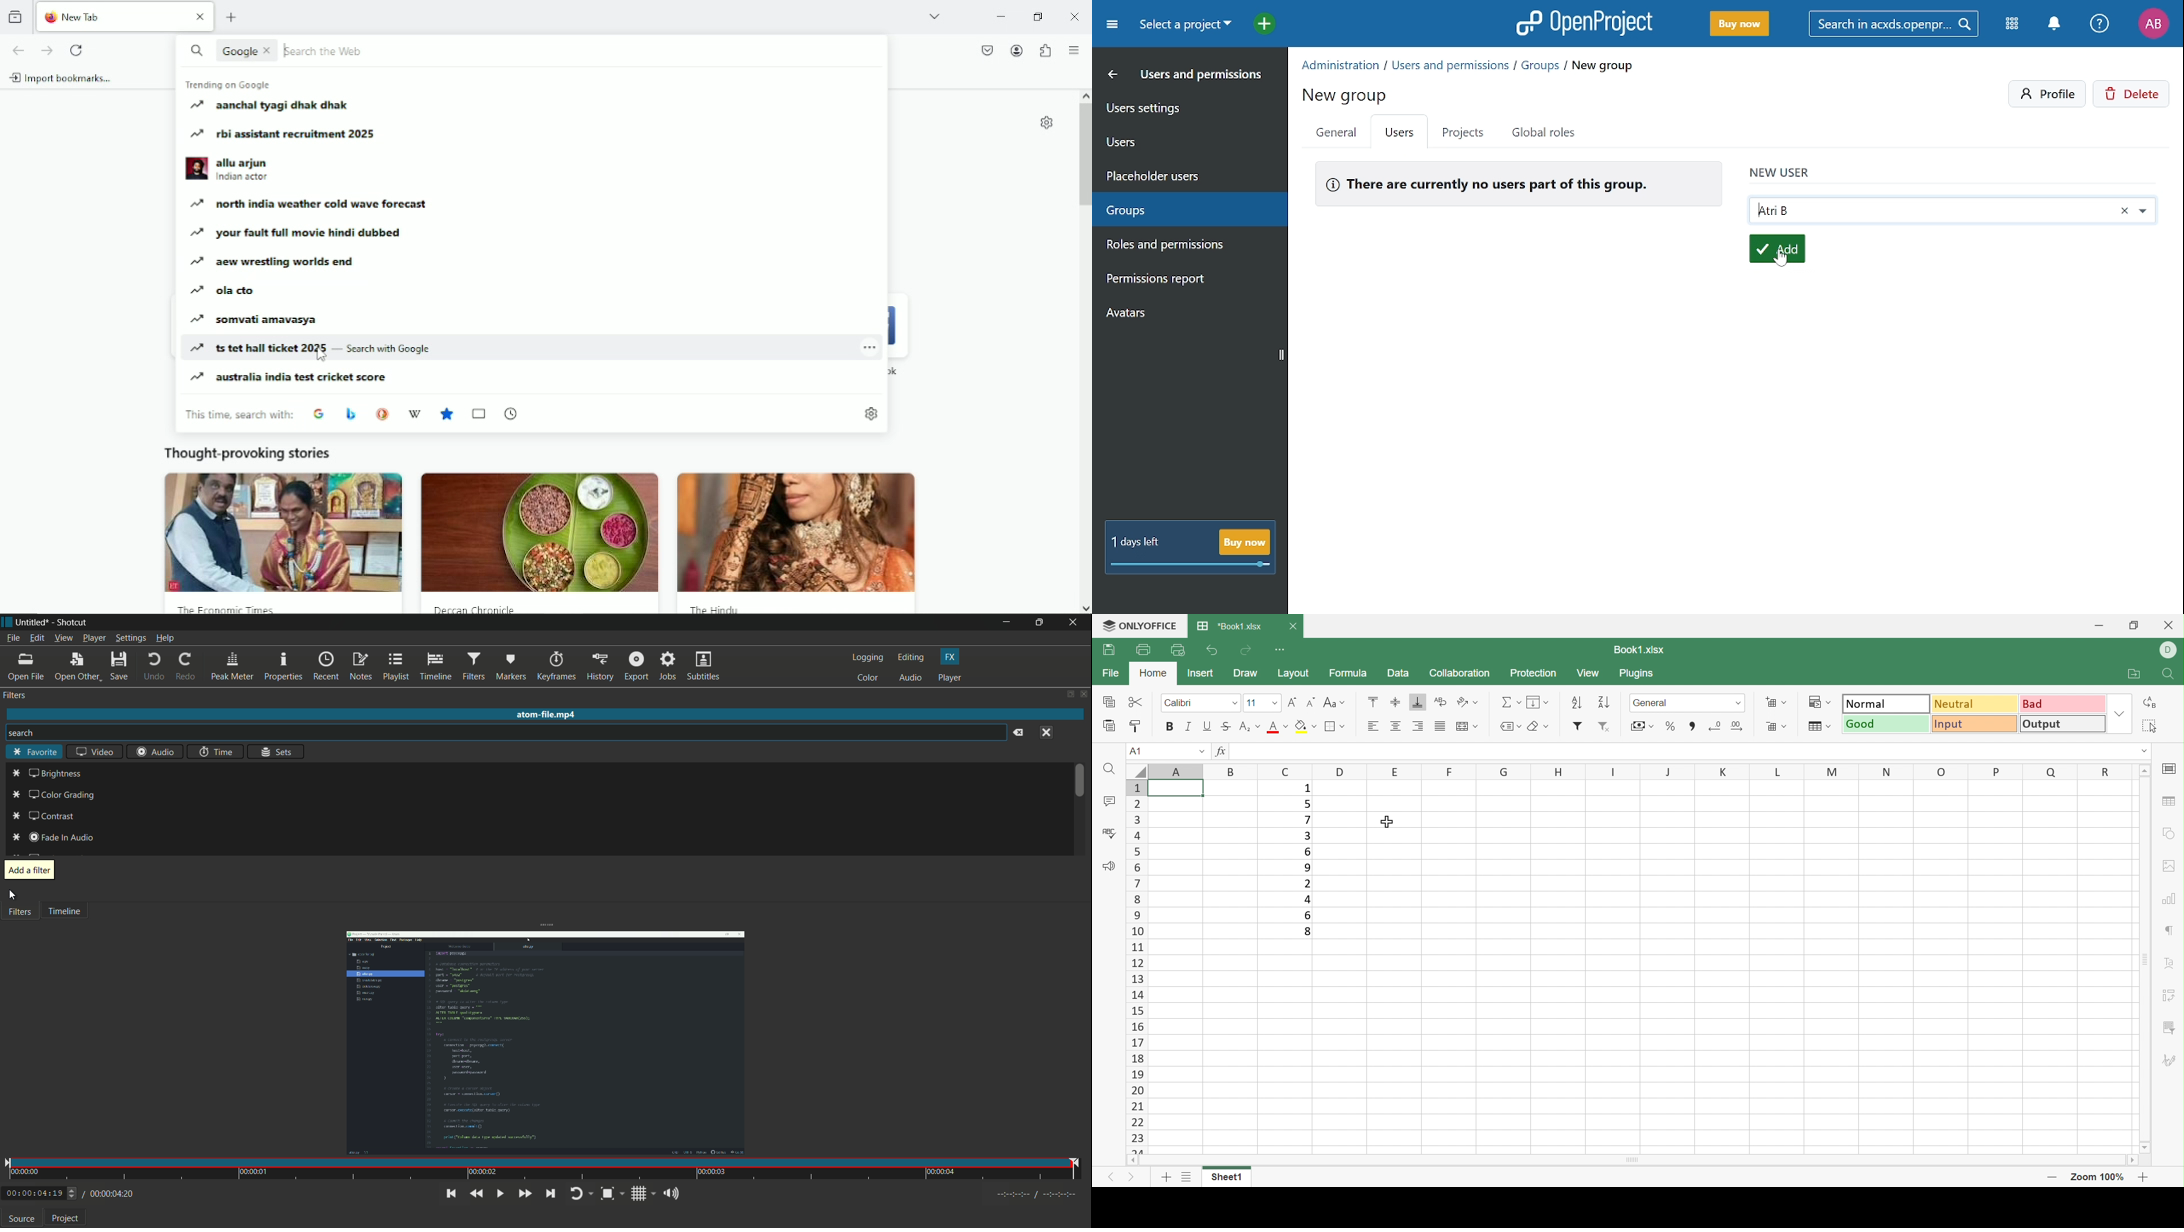 Image resolution: width=2184 pixels, height=1232 pixels. I want to click on Font color, so click(1279, 726).